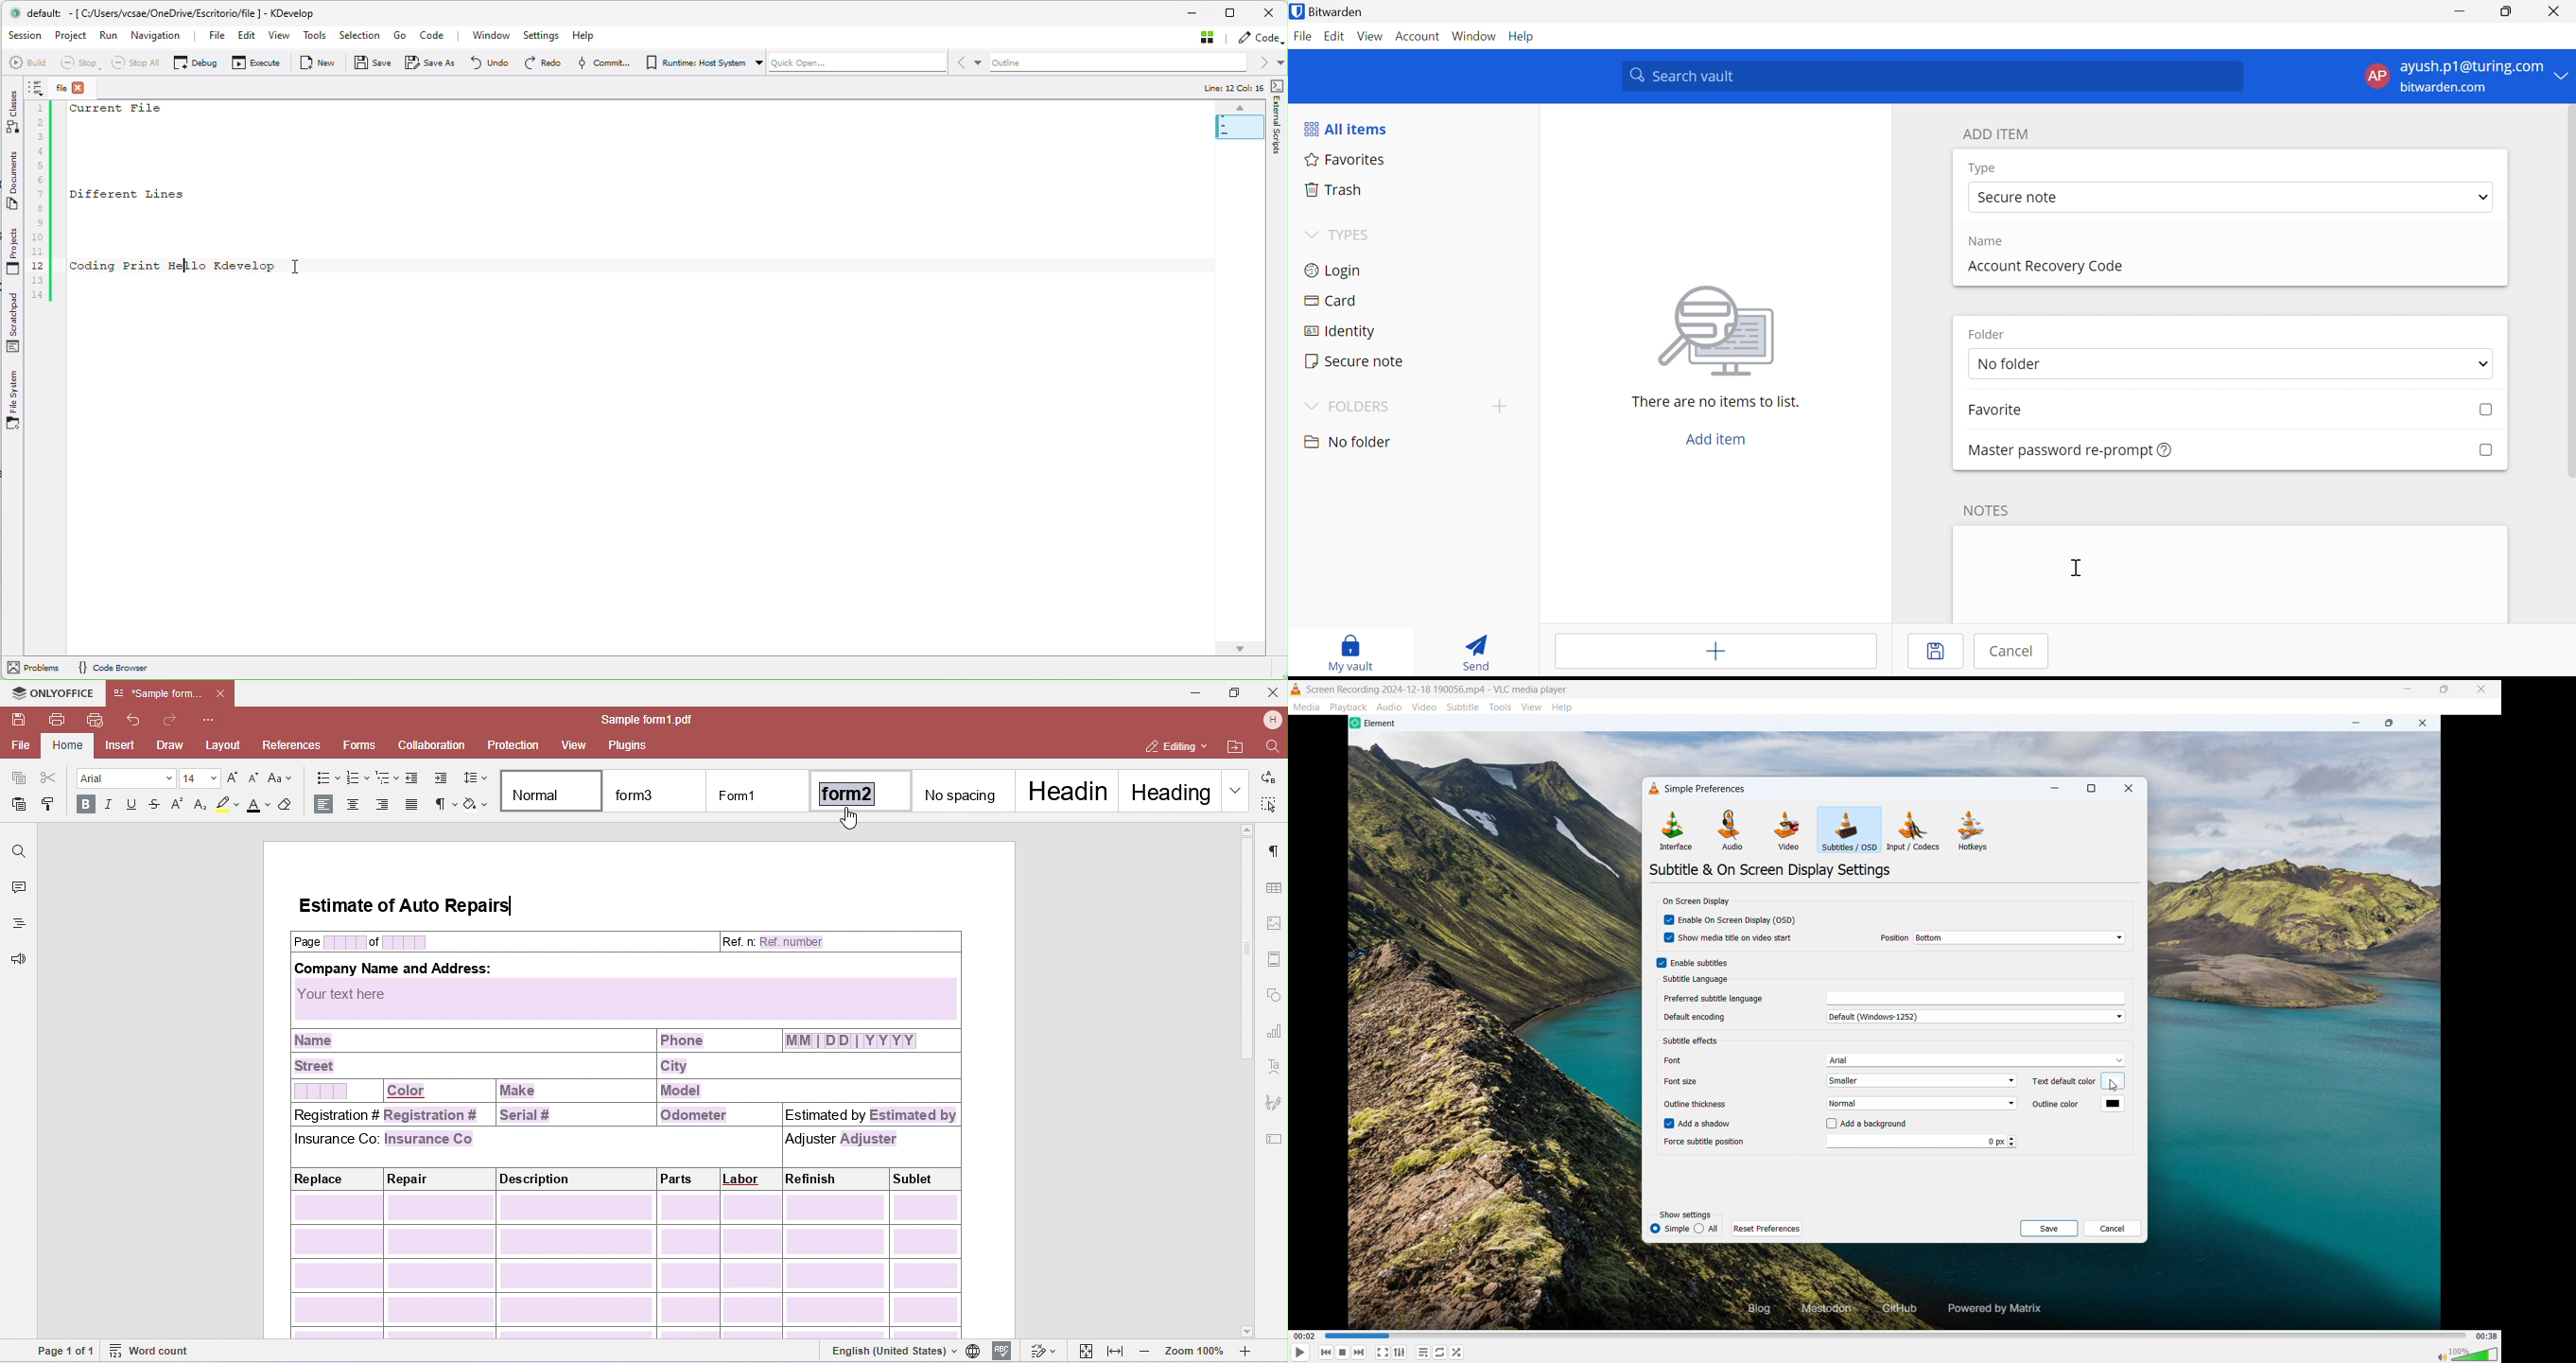 This screenshot has height=1372, width=2576. Describe the element at coordinates (159, 33) in the screenshot. I see `Navigation` at that location.